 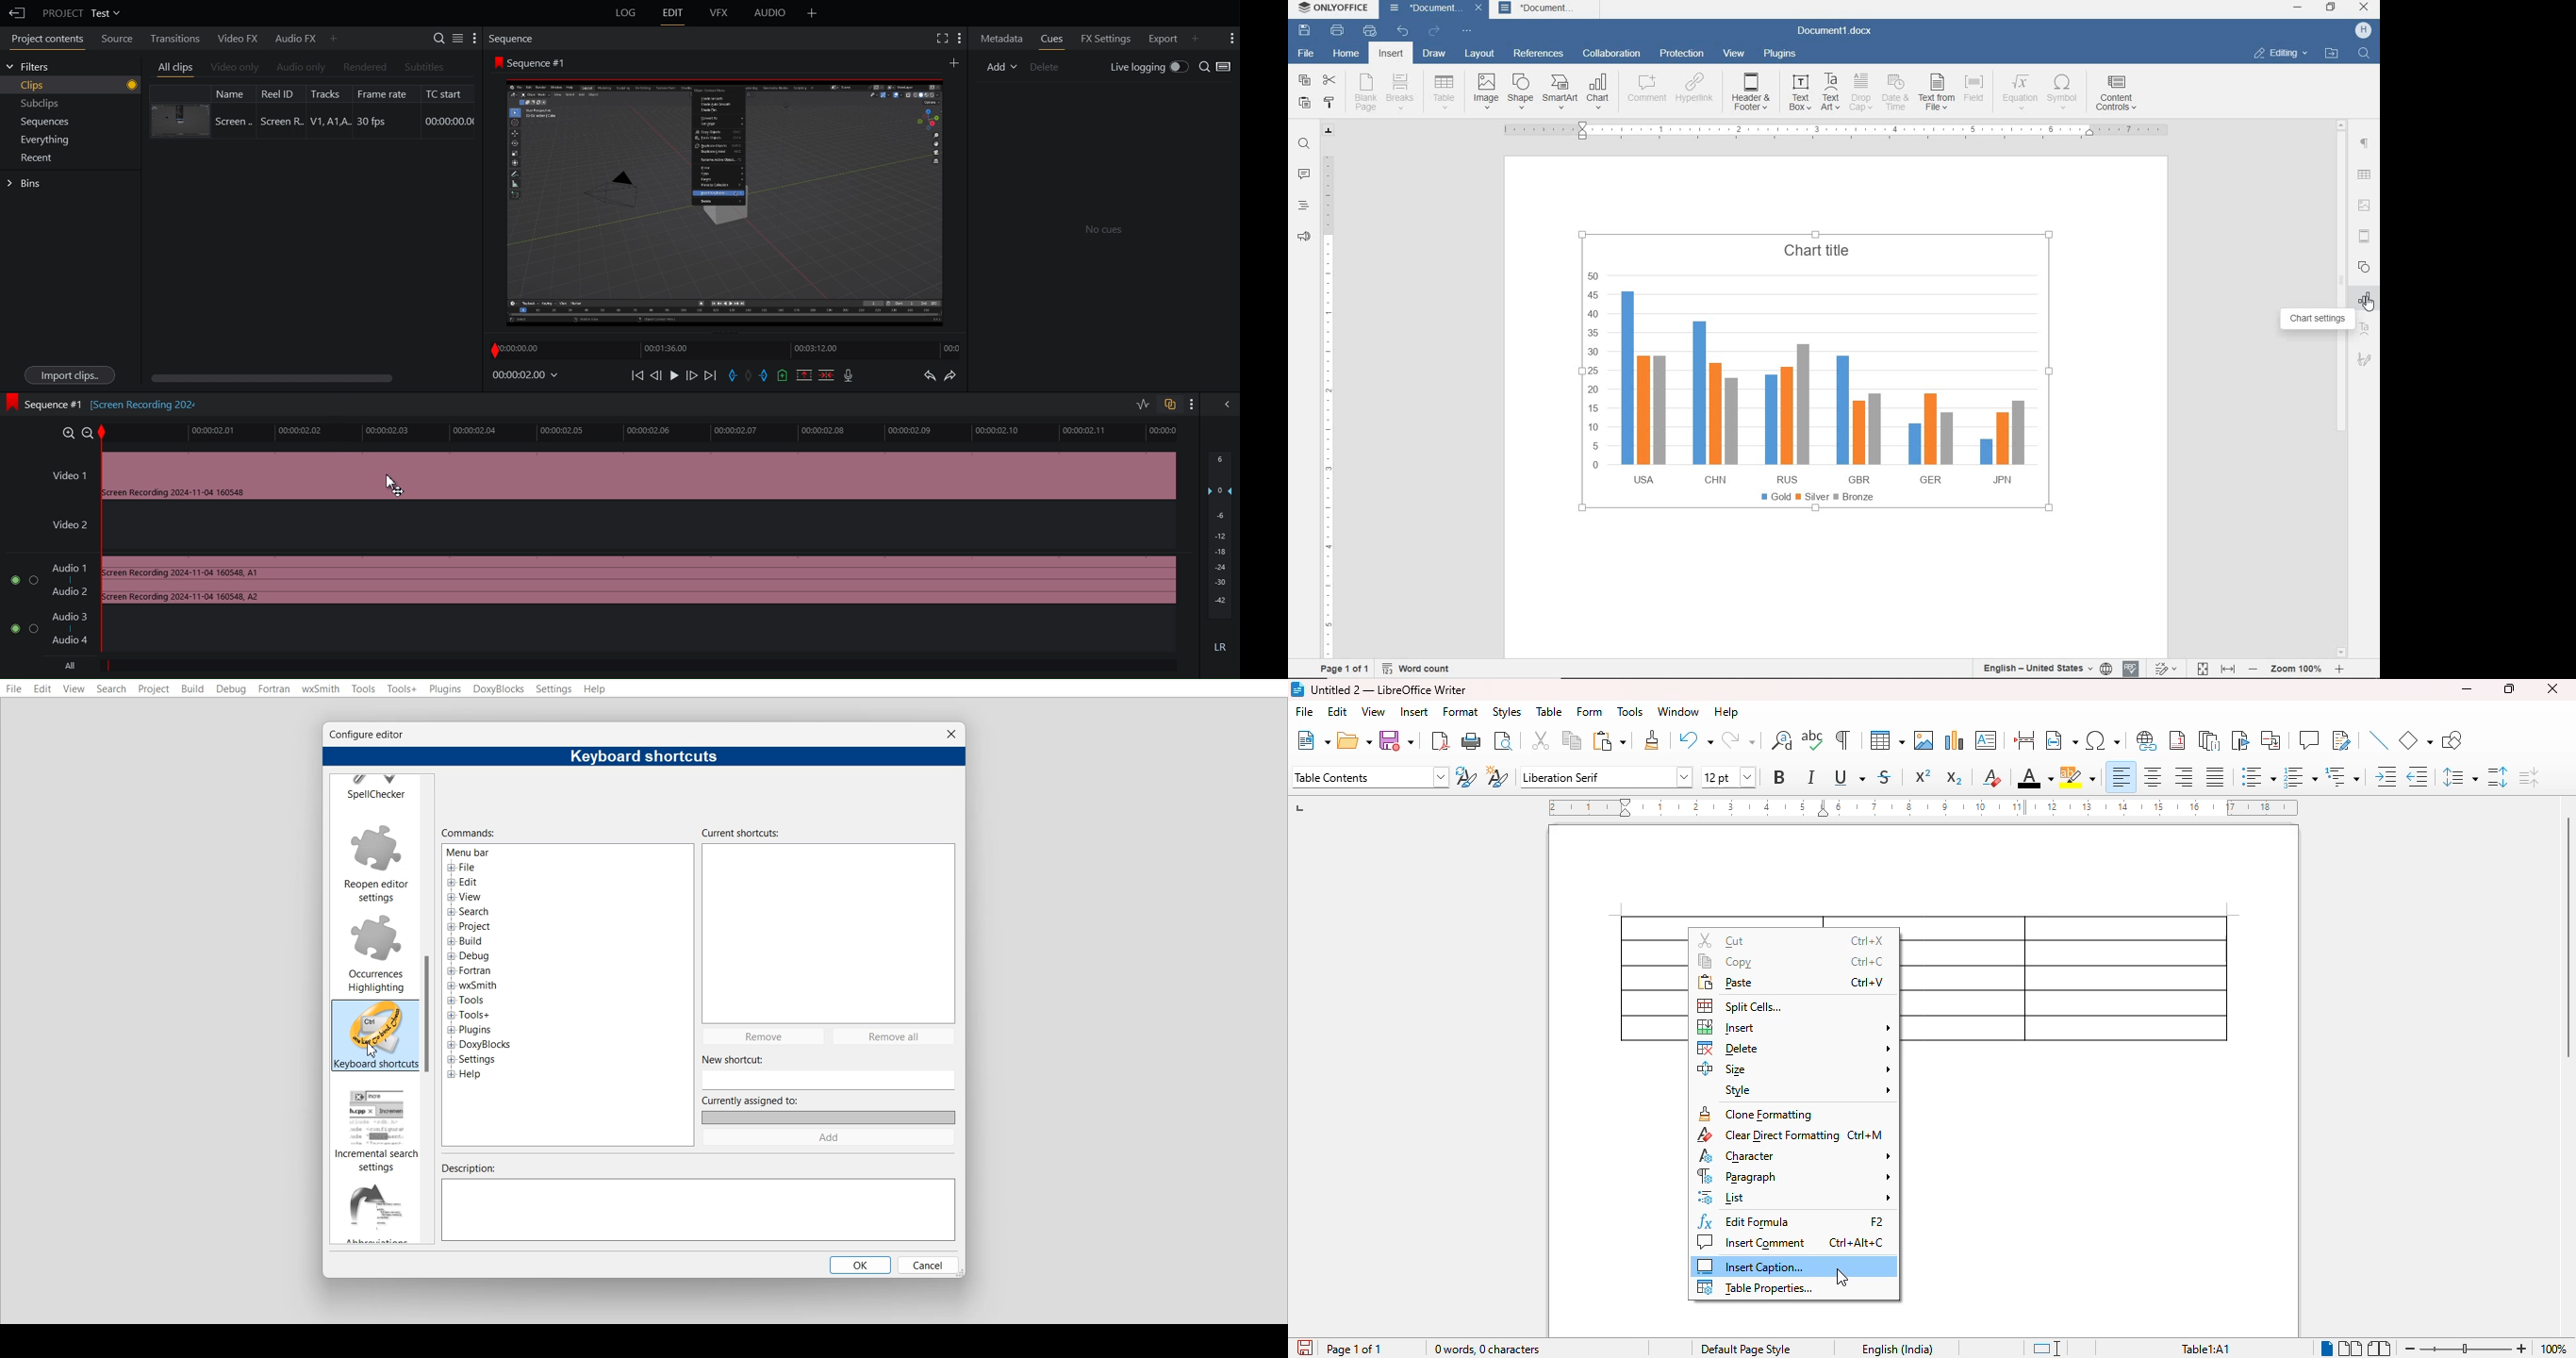 I want to click on toggle unordered list, so click(x=2259, y=776).